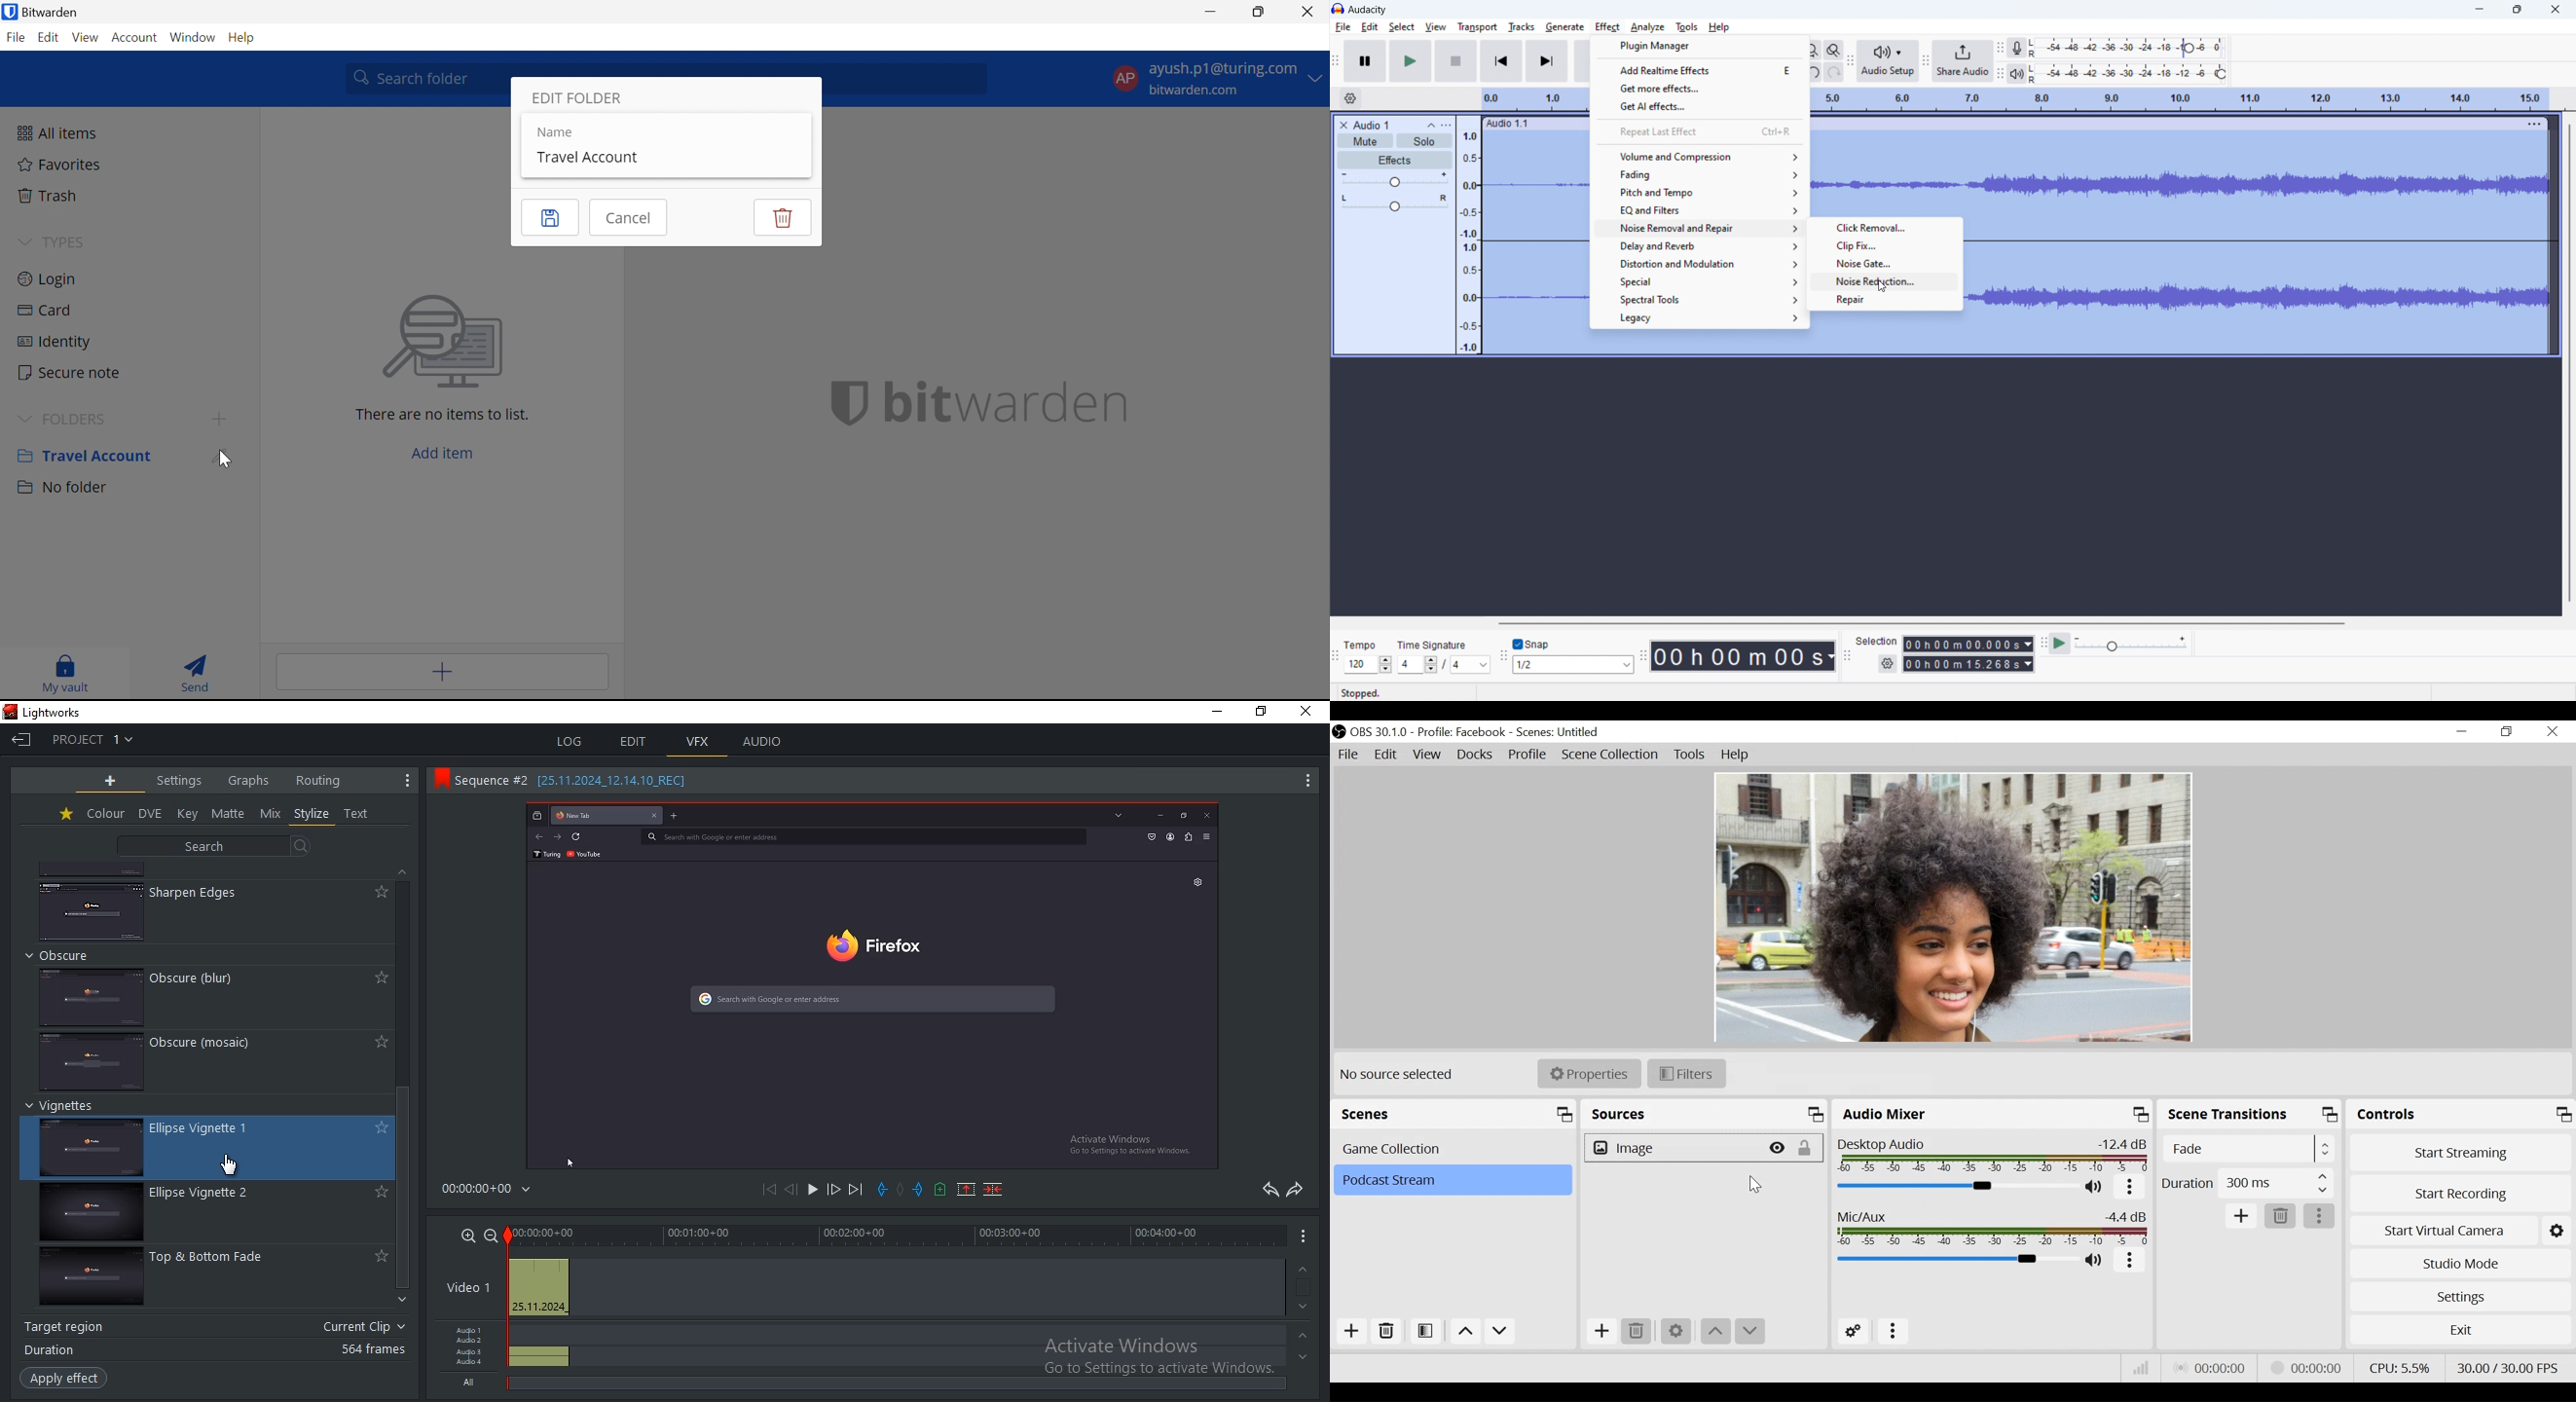  What do you see at coordinates (135, 37) in the screenshot?
I see `Account` at bounding box center [135, 37].